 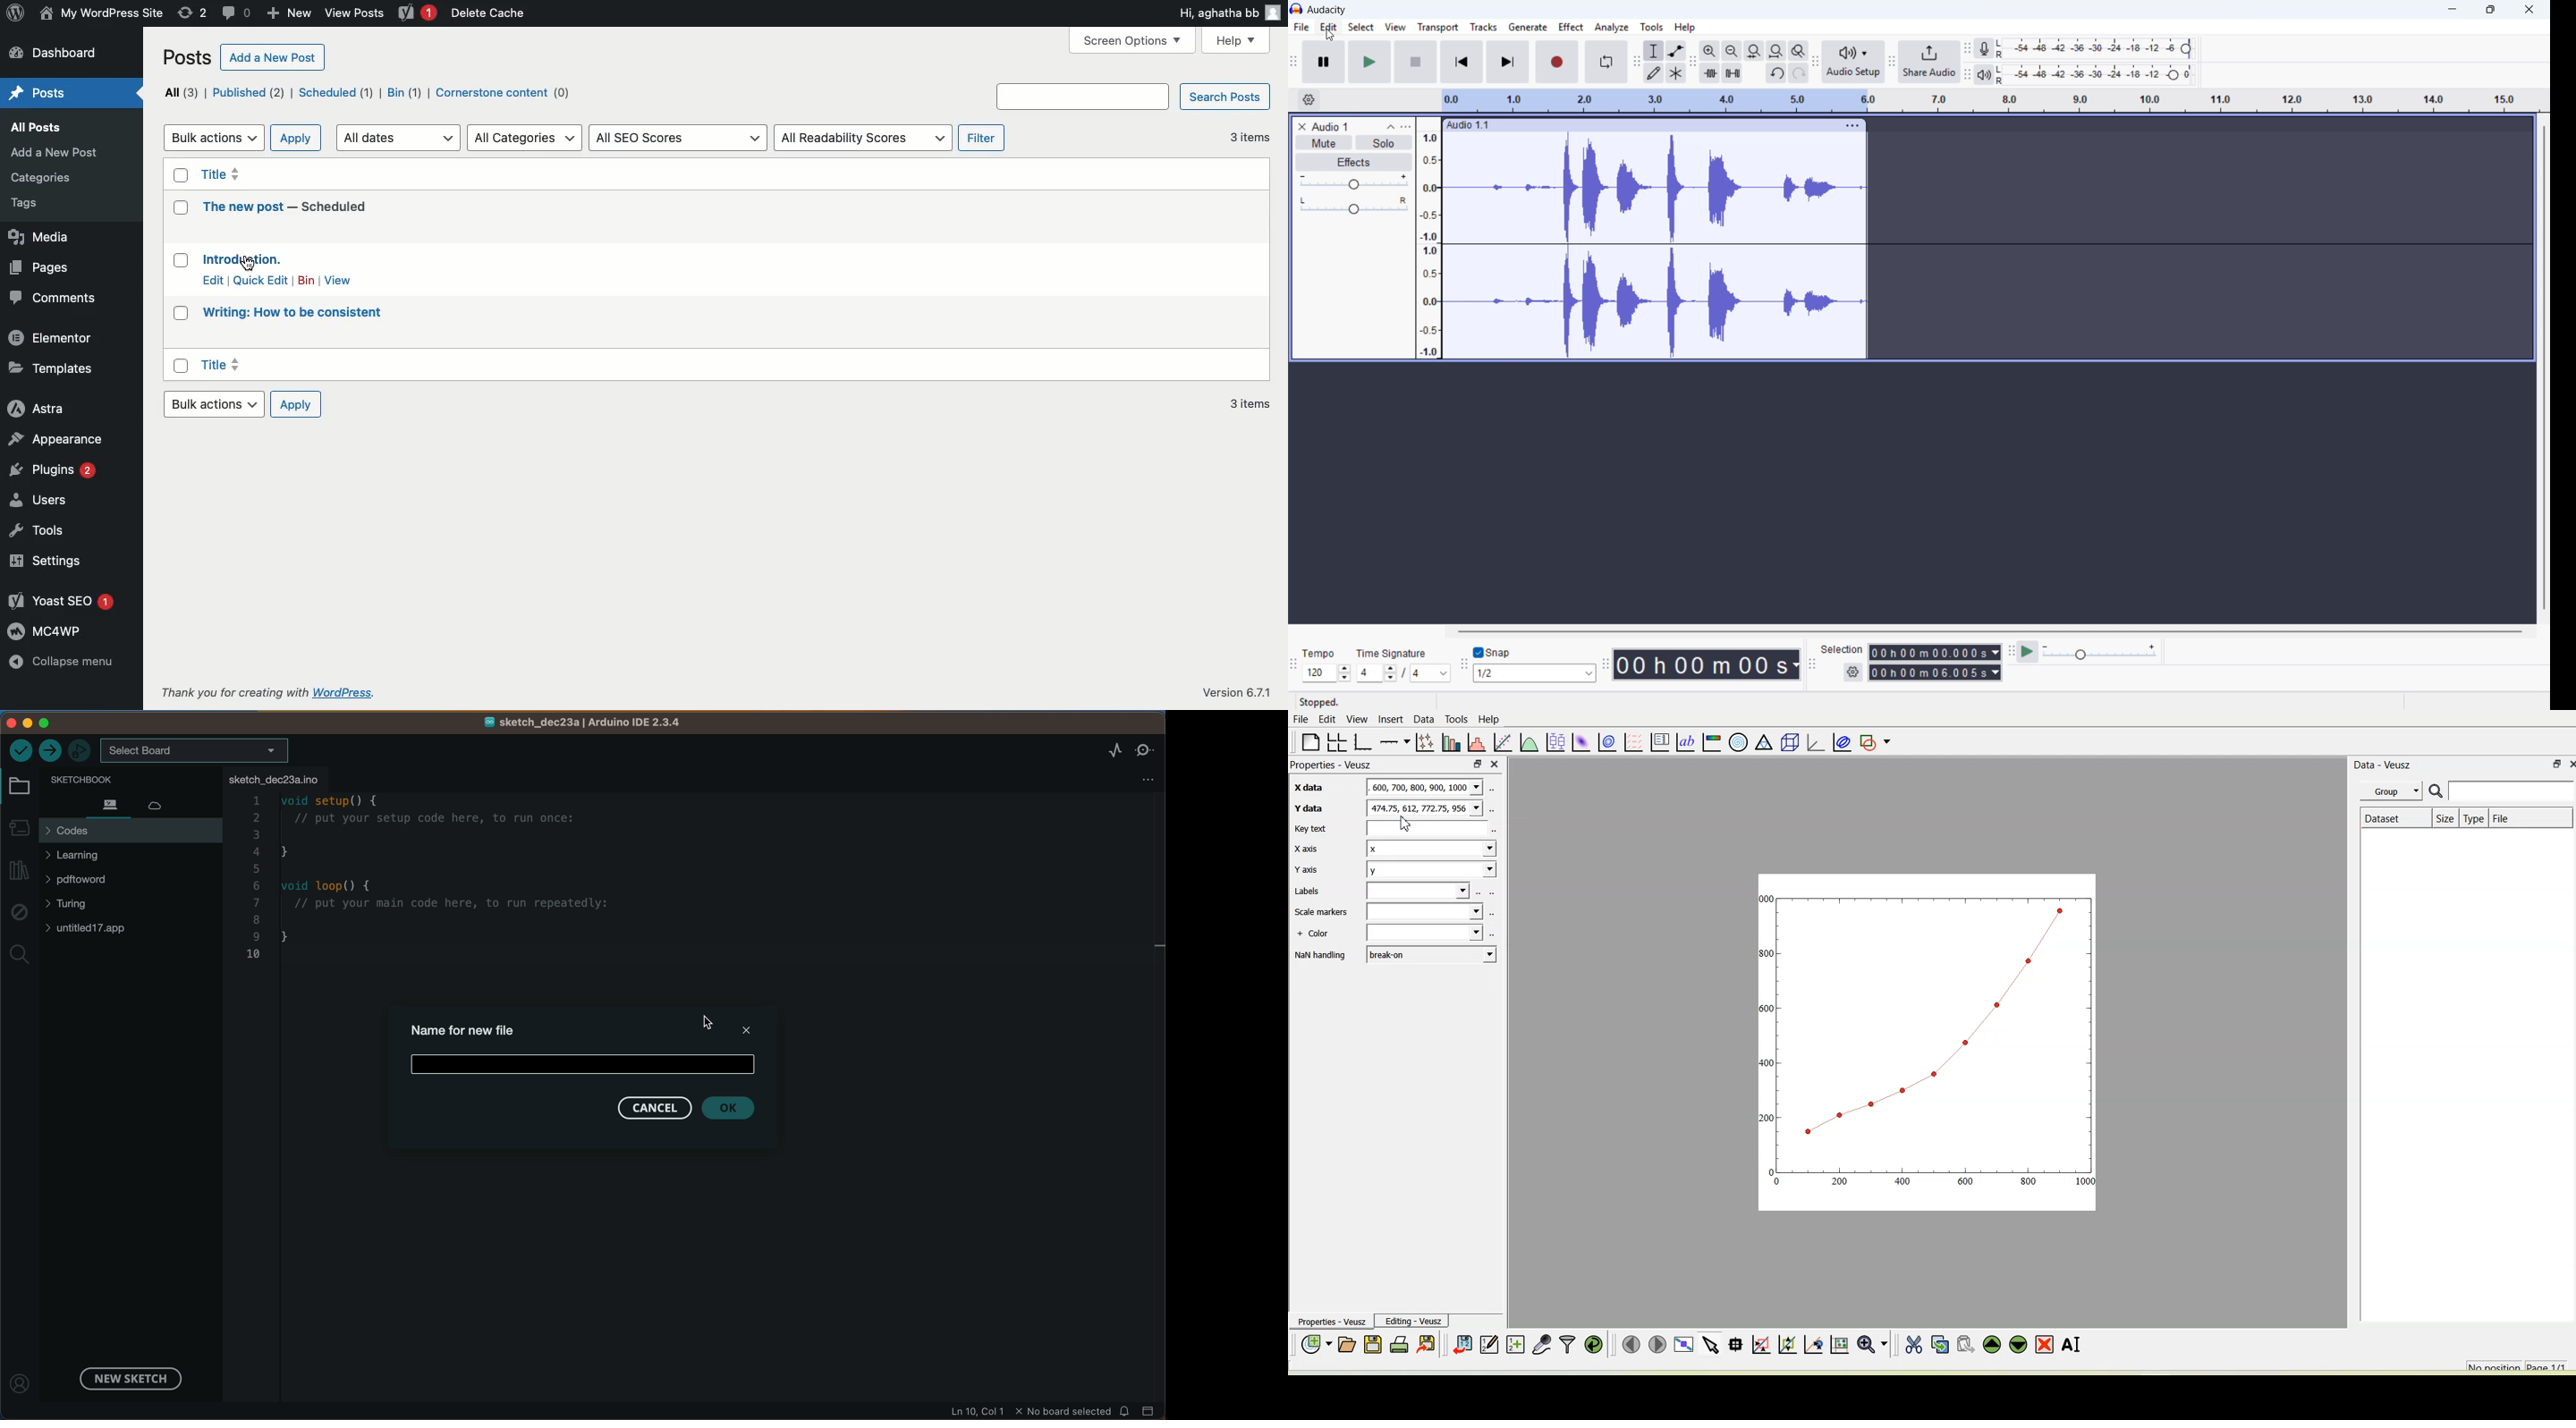 What do you see at coordinates (1327, 10) in the screenshot?
I see `title` at bounding box center [1327, 10].